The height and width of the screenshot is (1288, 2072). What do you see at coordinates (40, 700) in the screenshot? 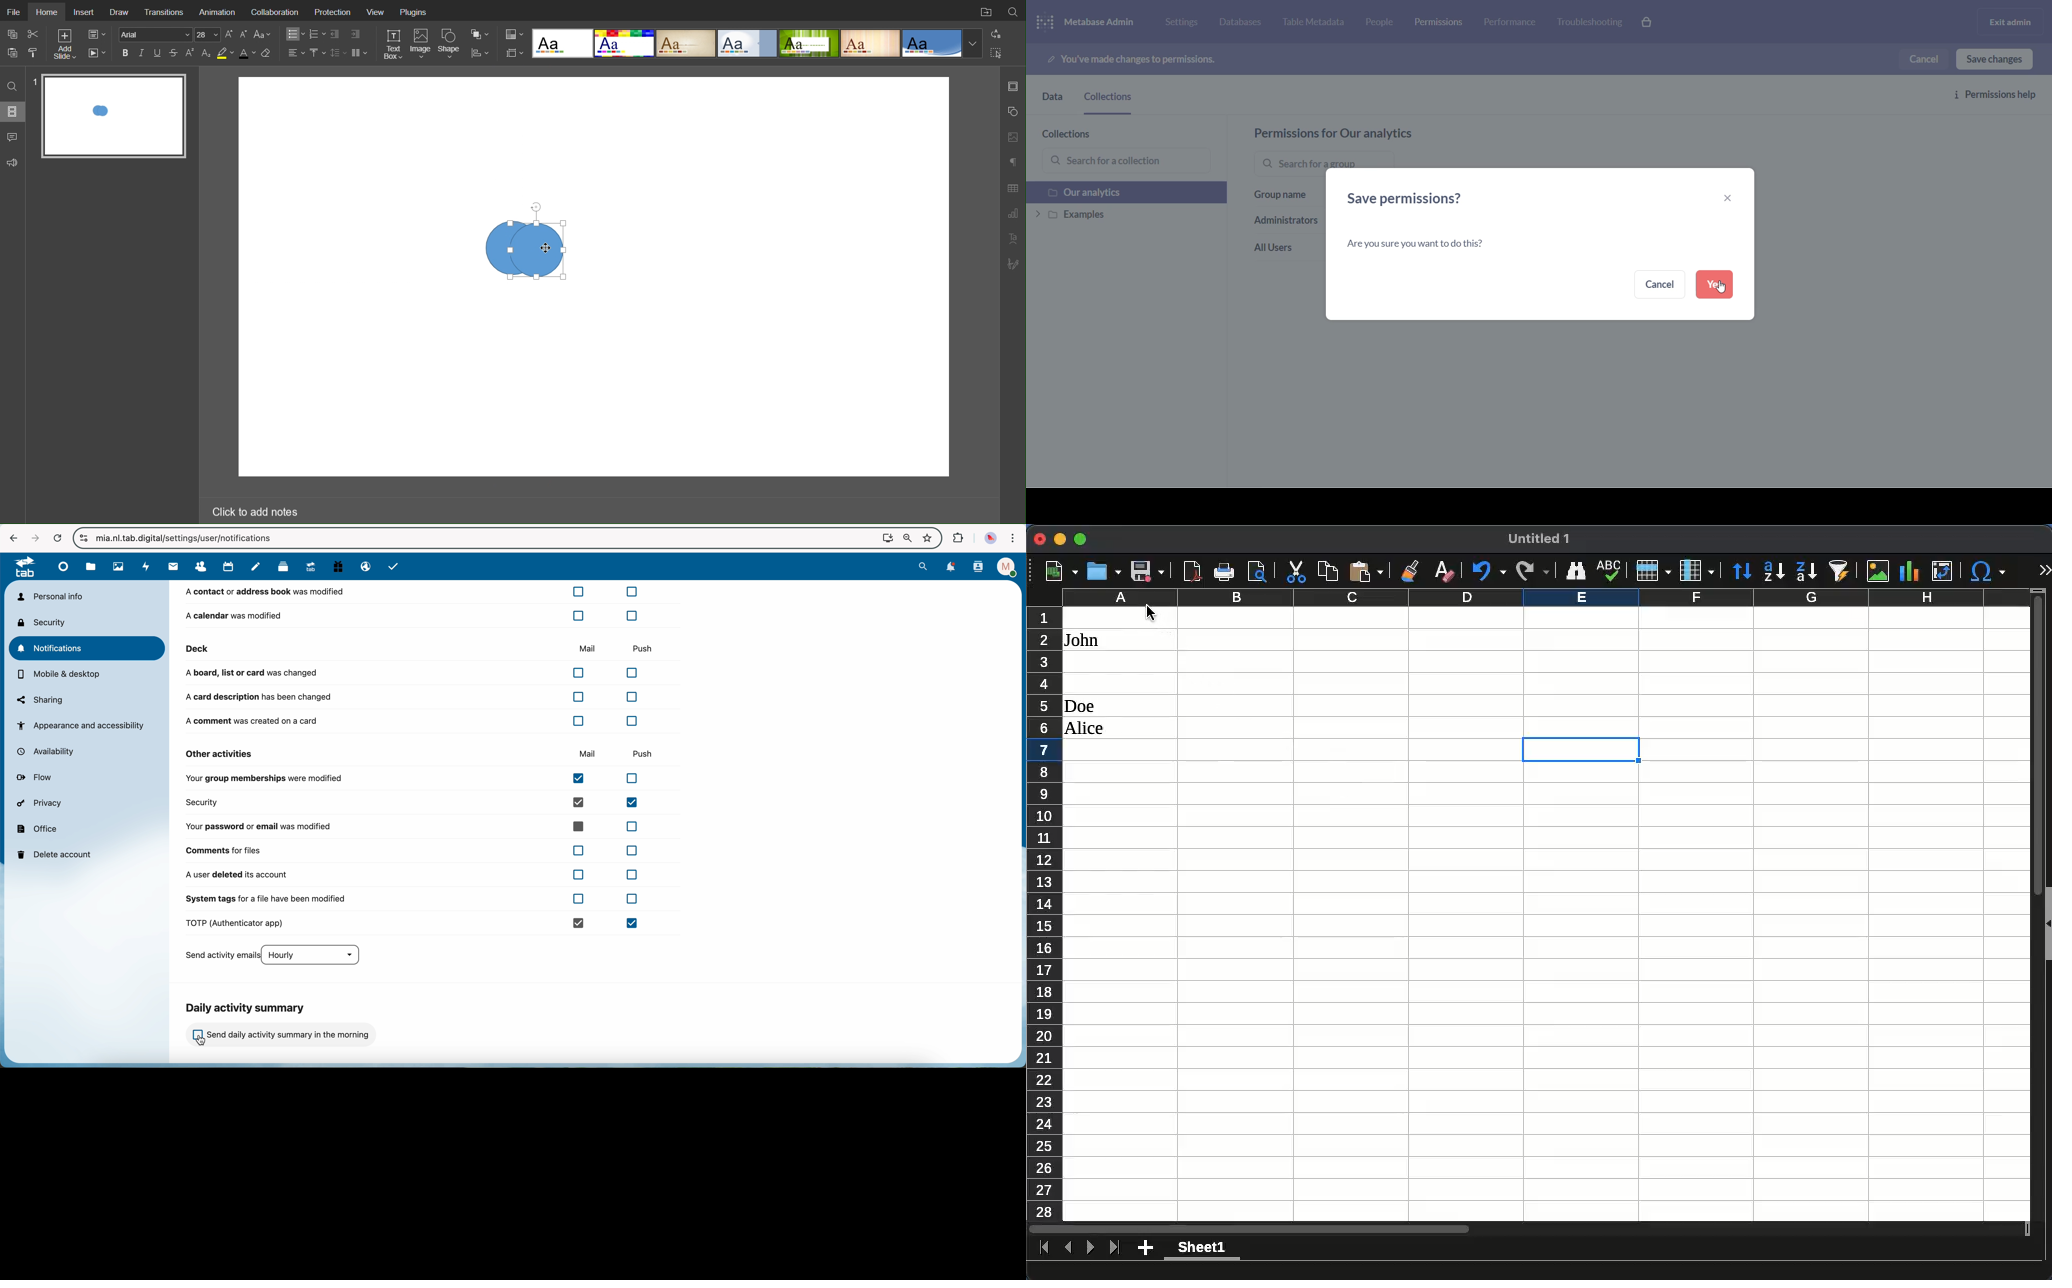
I see `sharing` at bounding box center [40, 700].